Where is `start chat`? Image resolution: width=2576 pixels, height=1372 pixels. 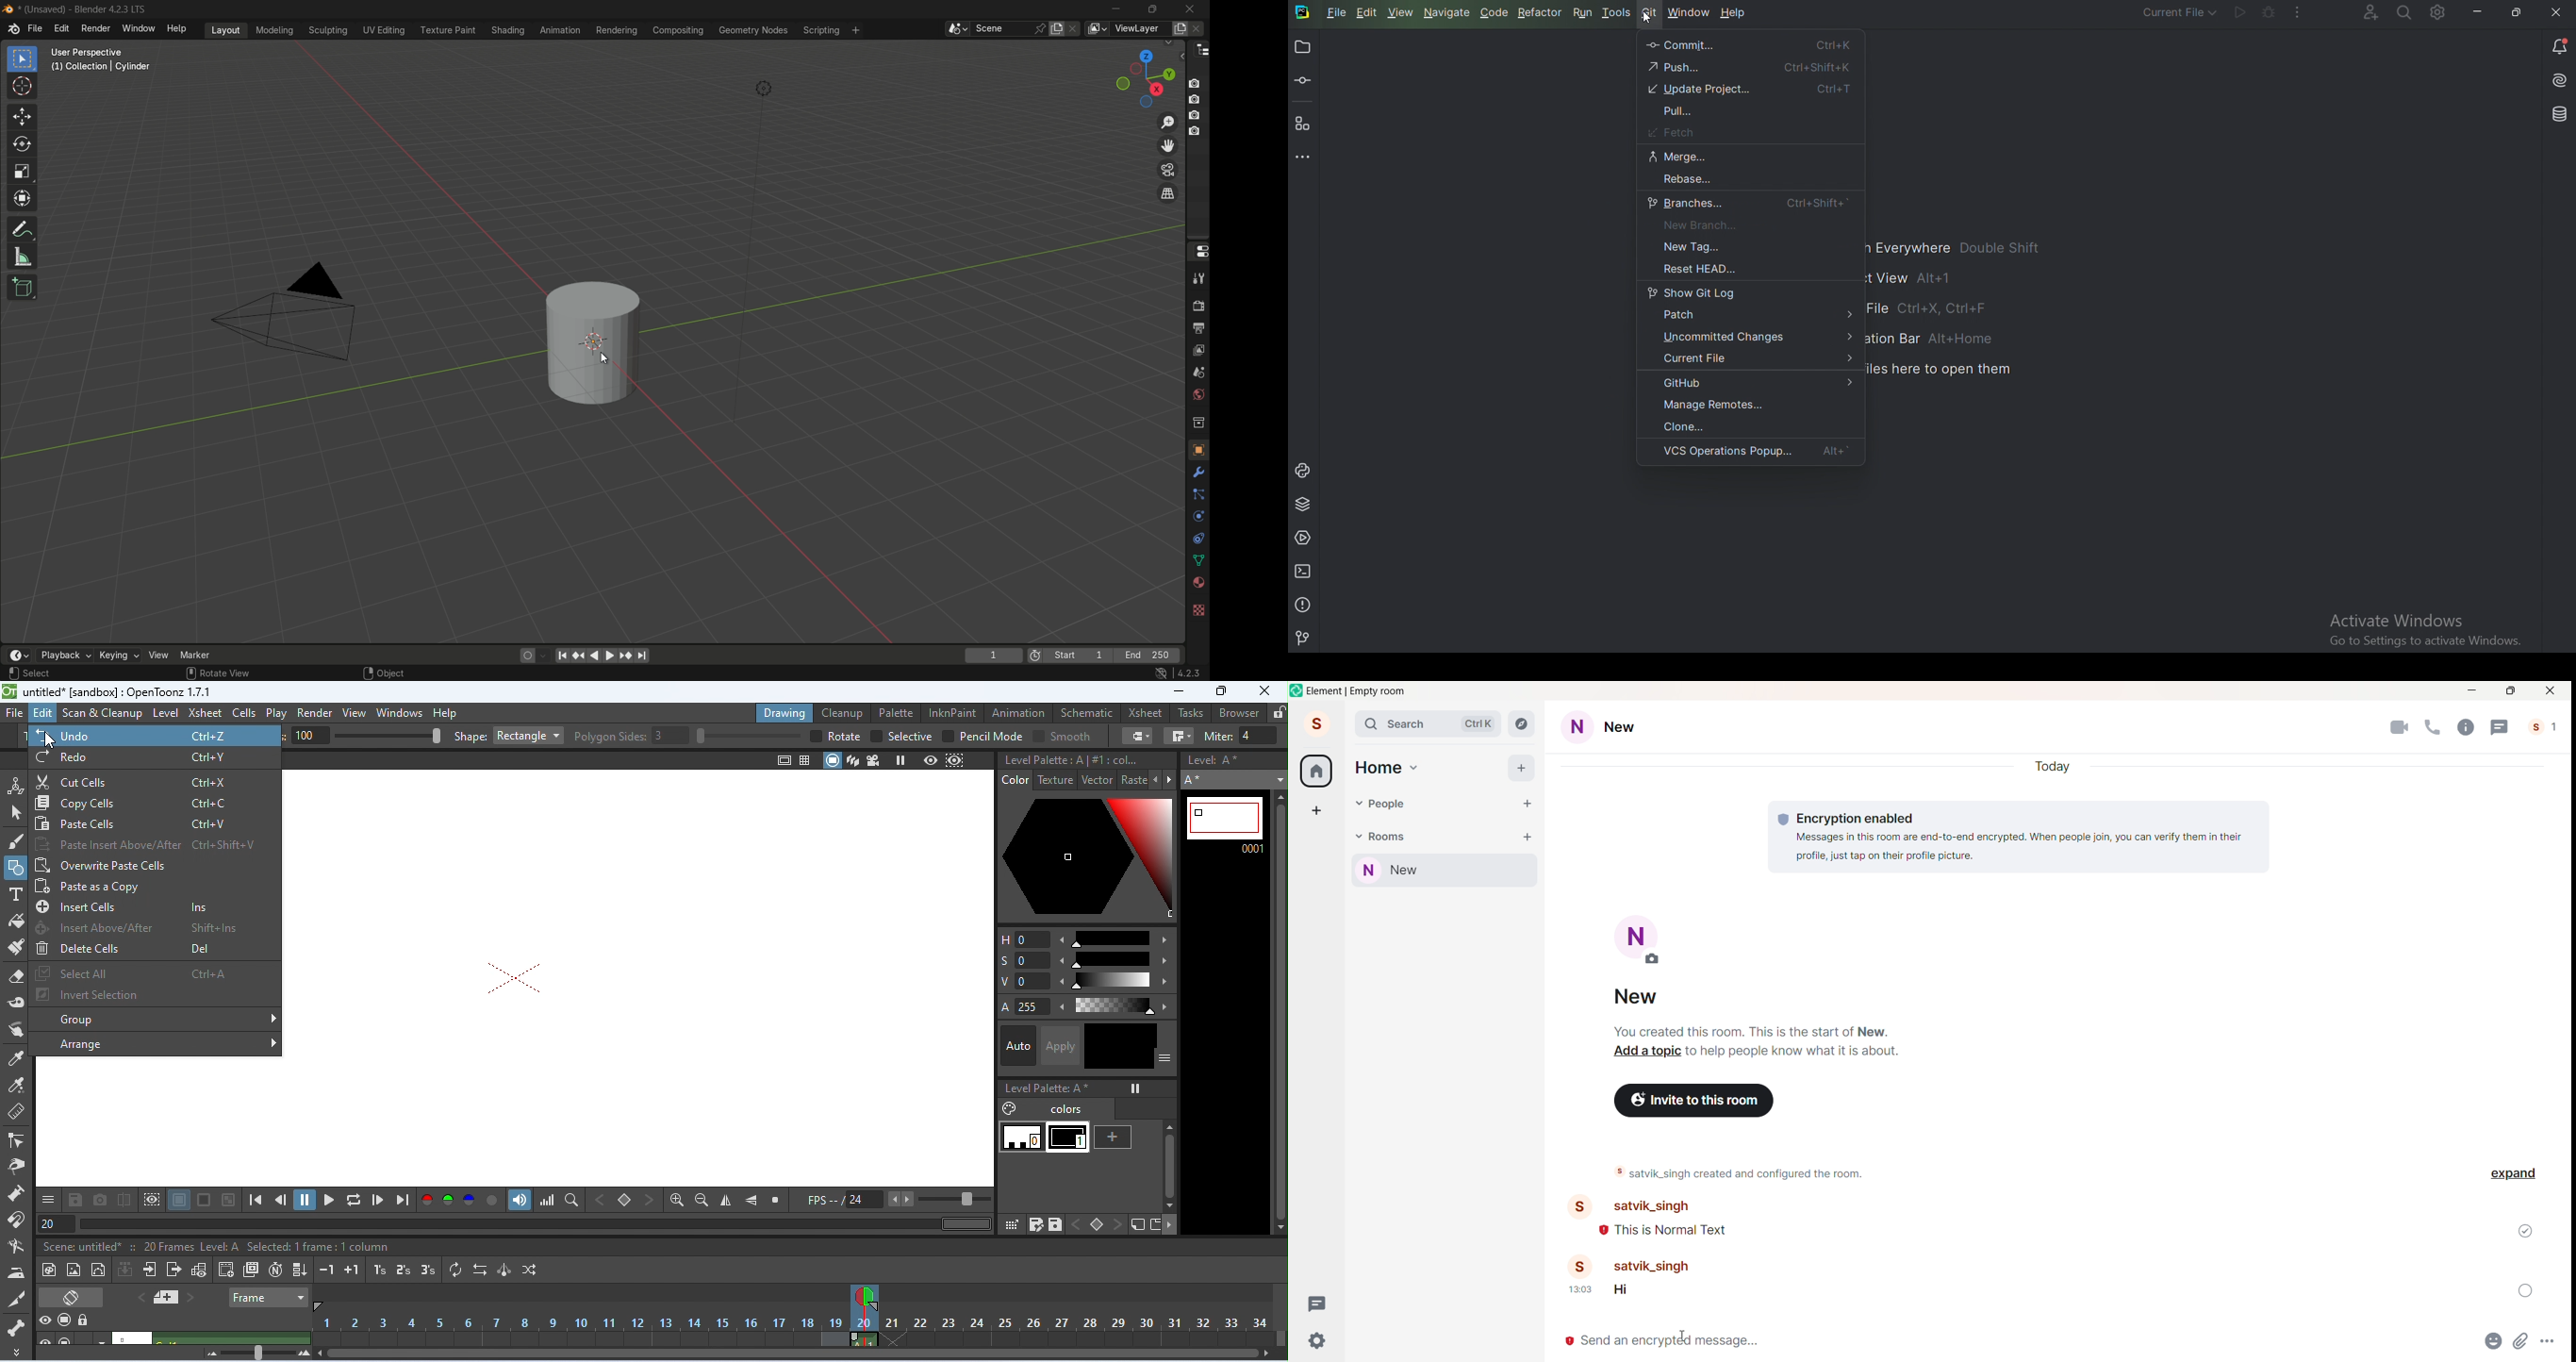
start chat is located at coordinates (1527, 804).